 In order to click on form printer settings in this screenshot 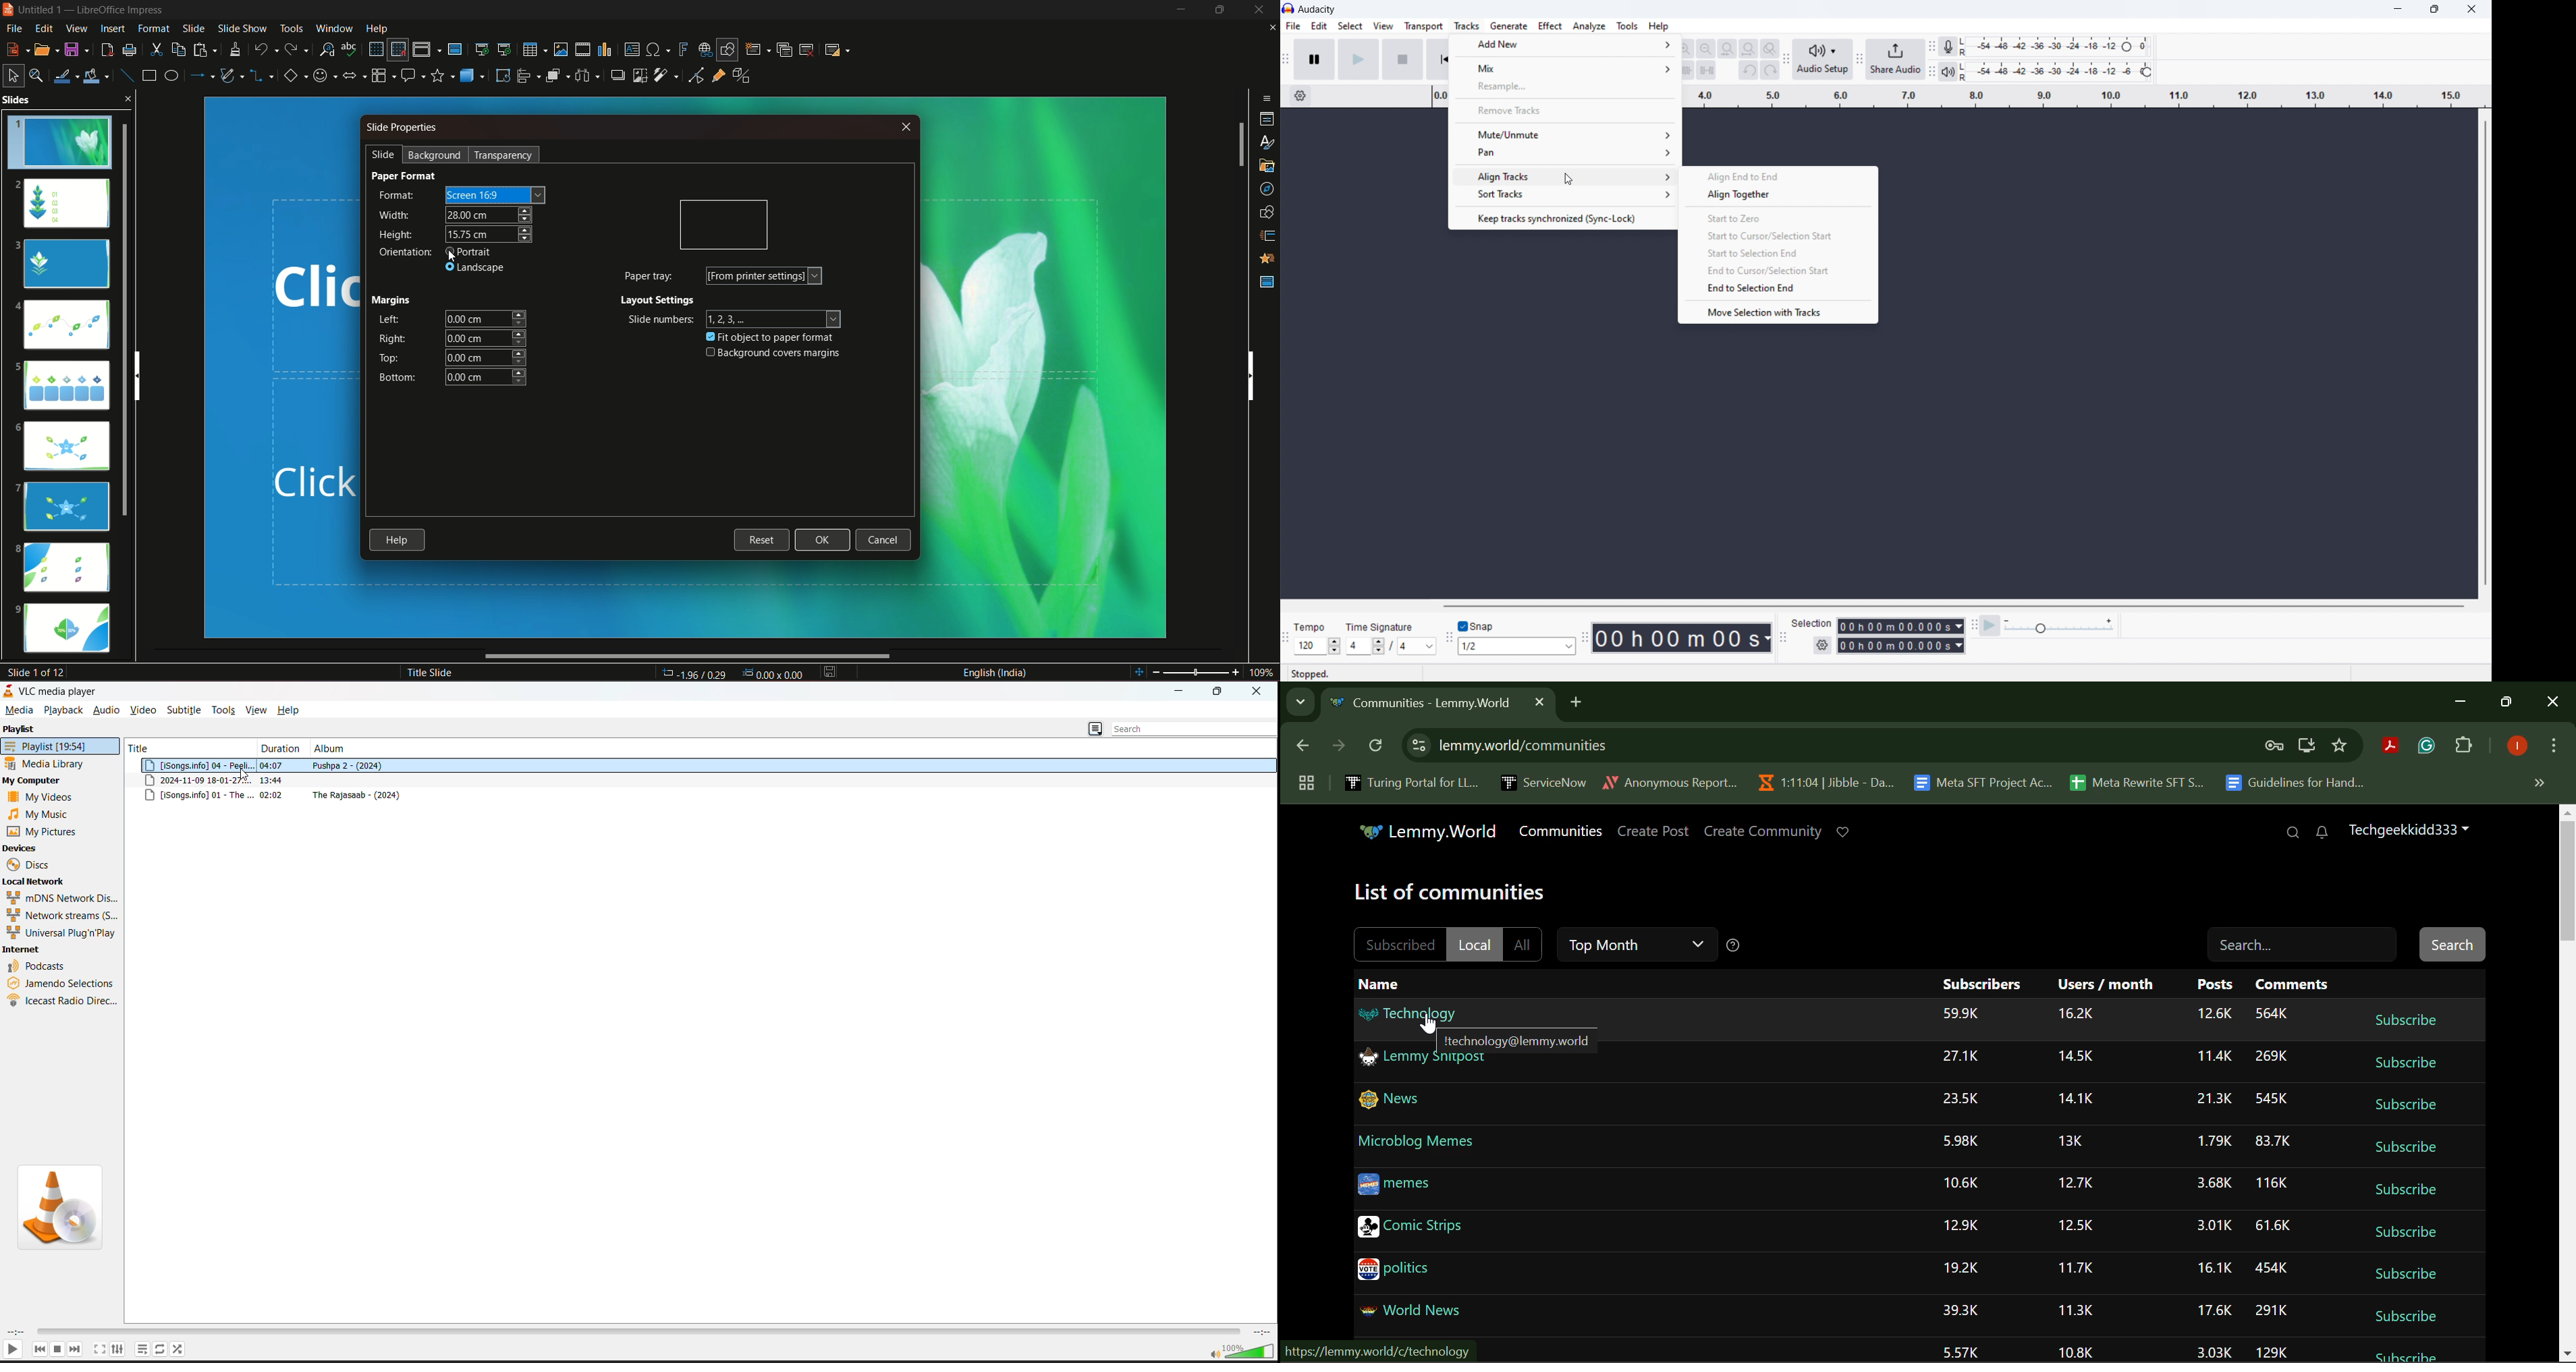, I will do `click(765, 276)`.